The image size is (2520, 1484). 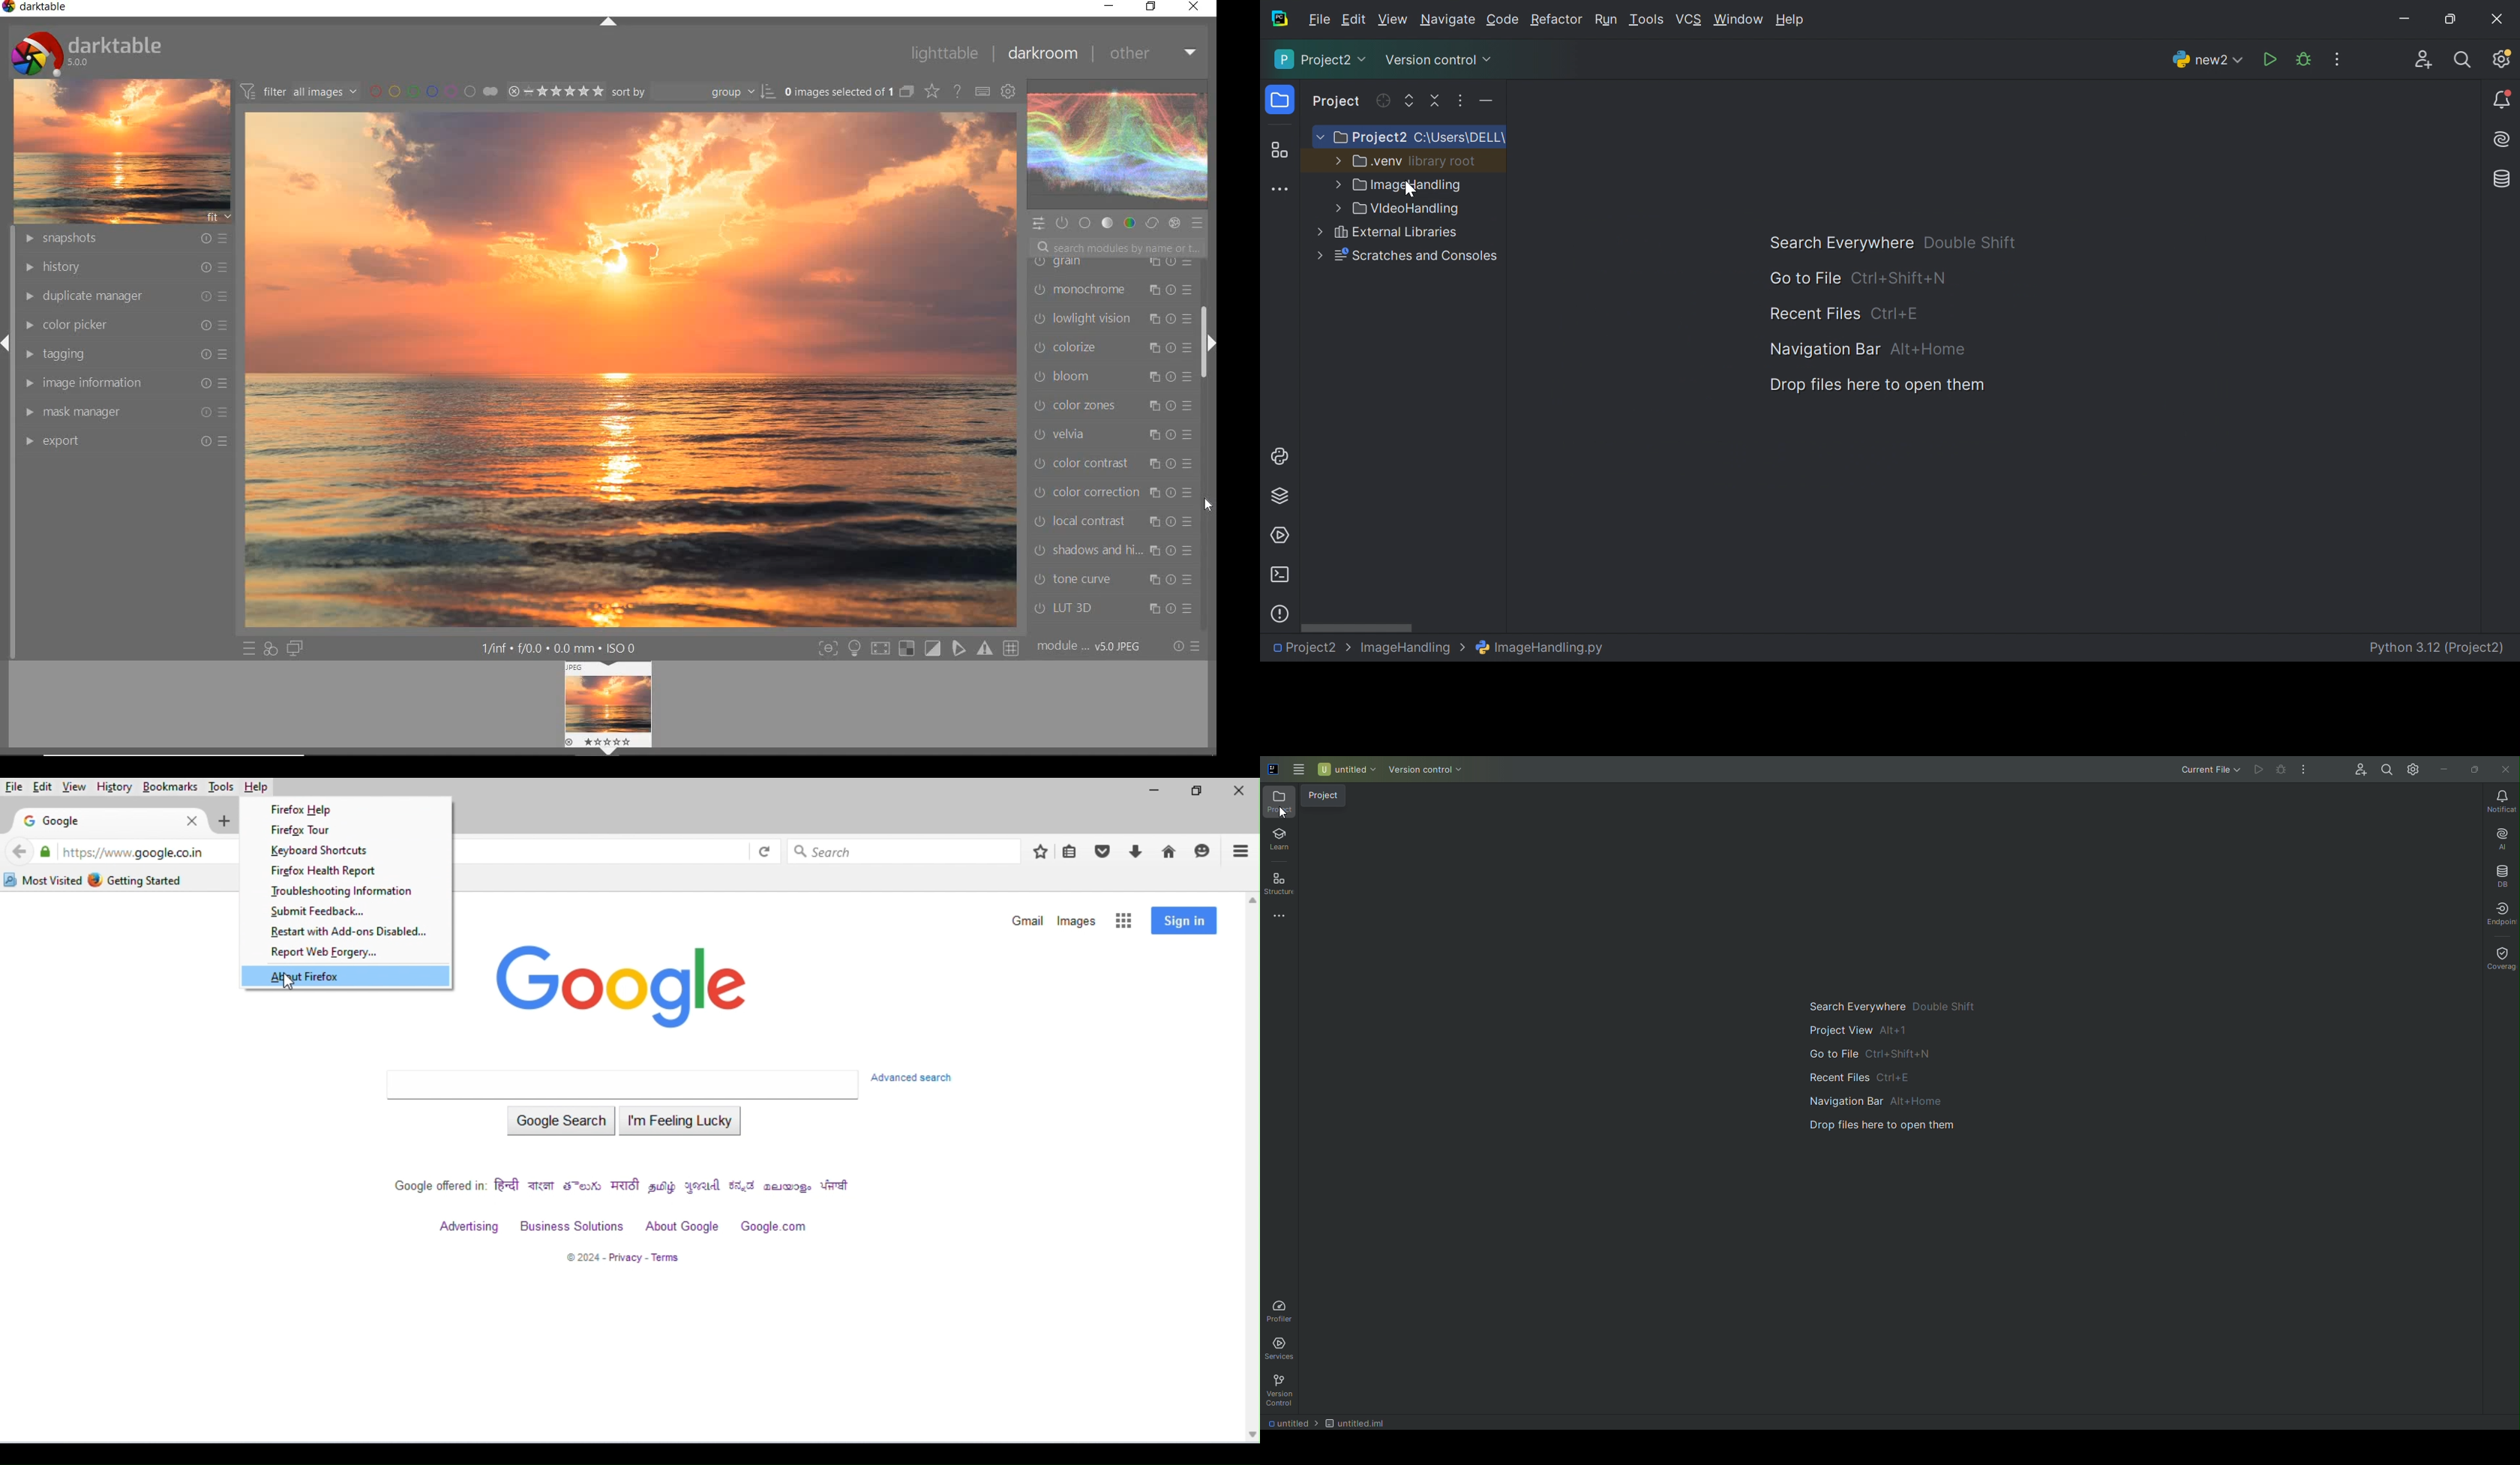 I want to click on history, so click(x=113, y=786).